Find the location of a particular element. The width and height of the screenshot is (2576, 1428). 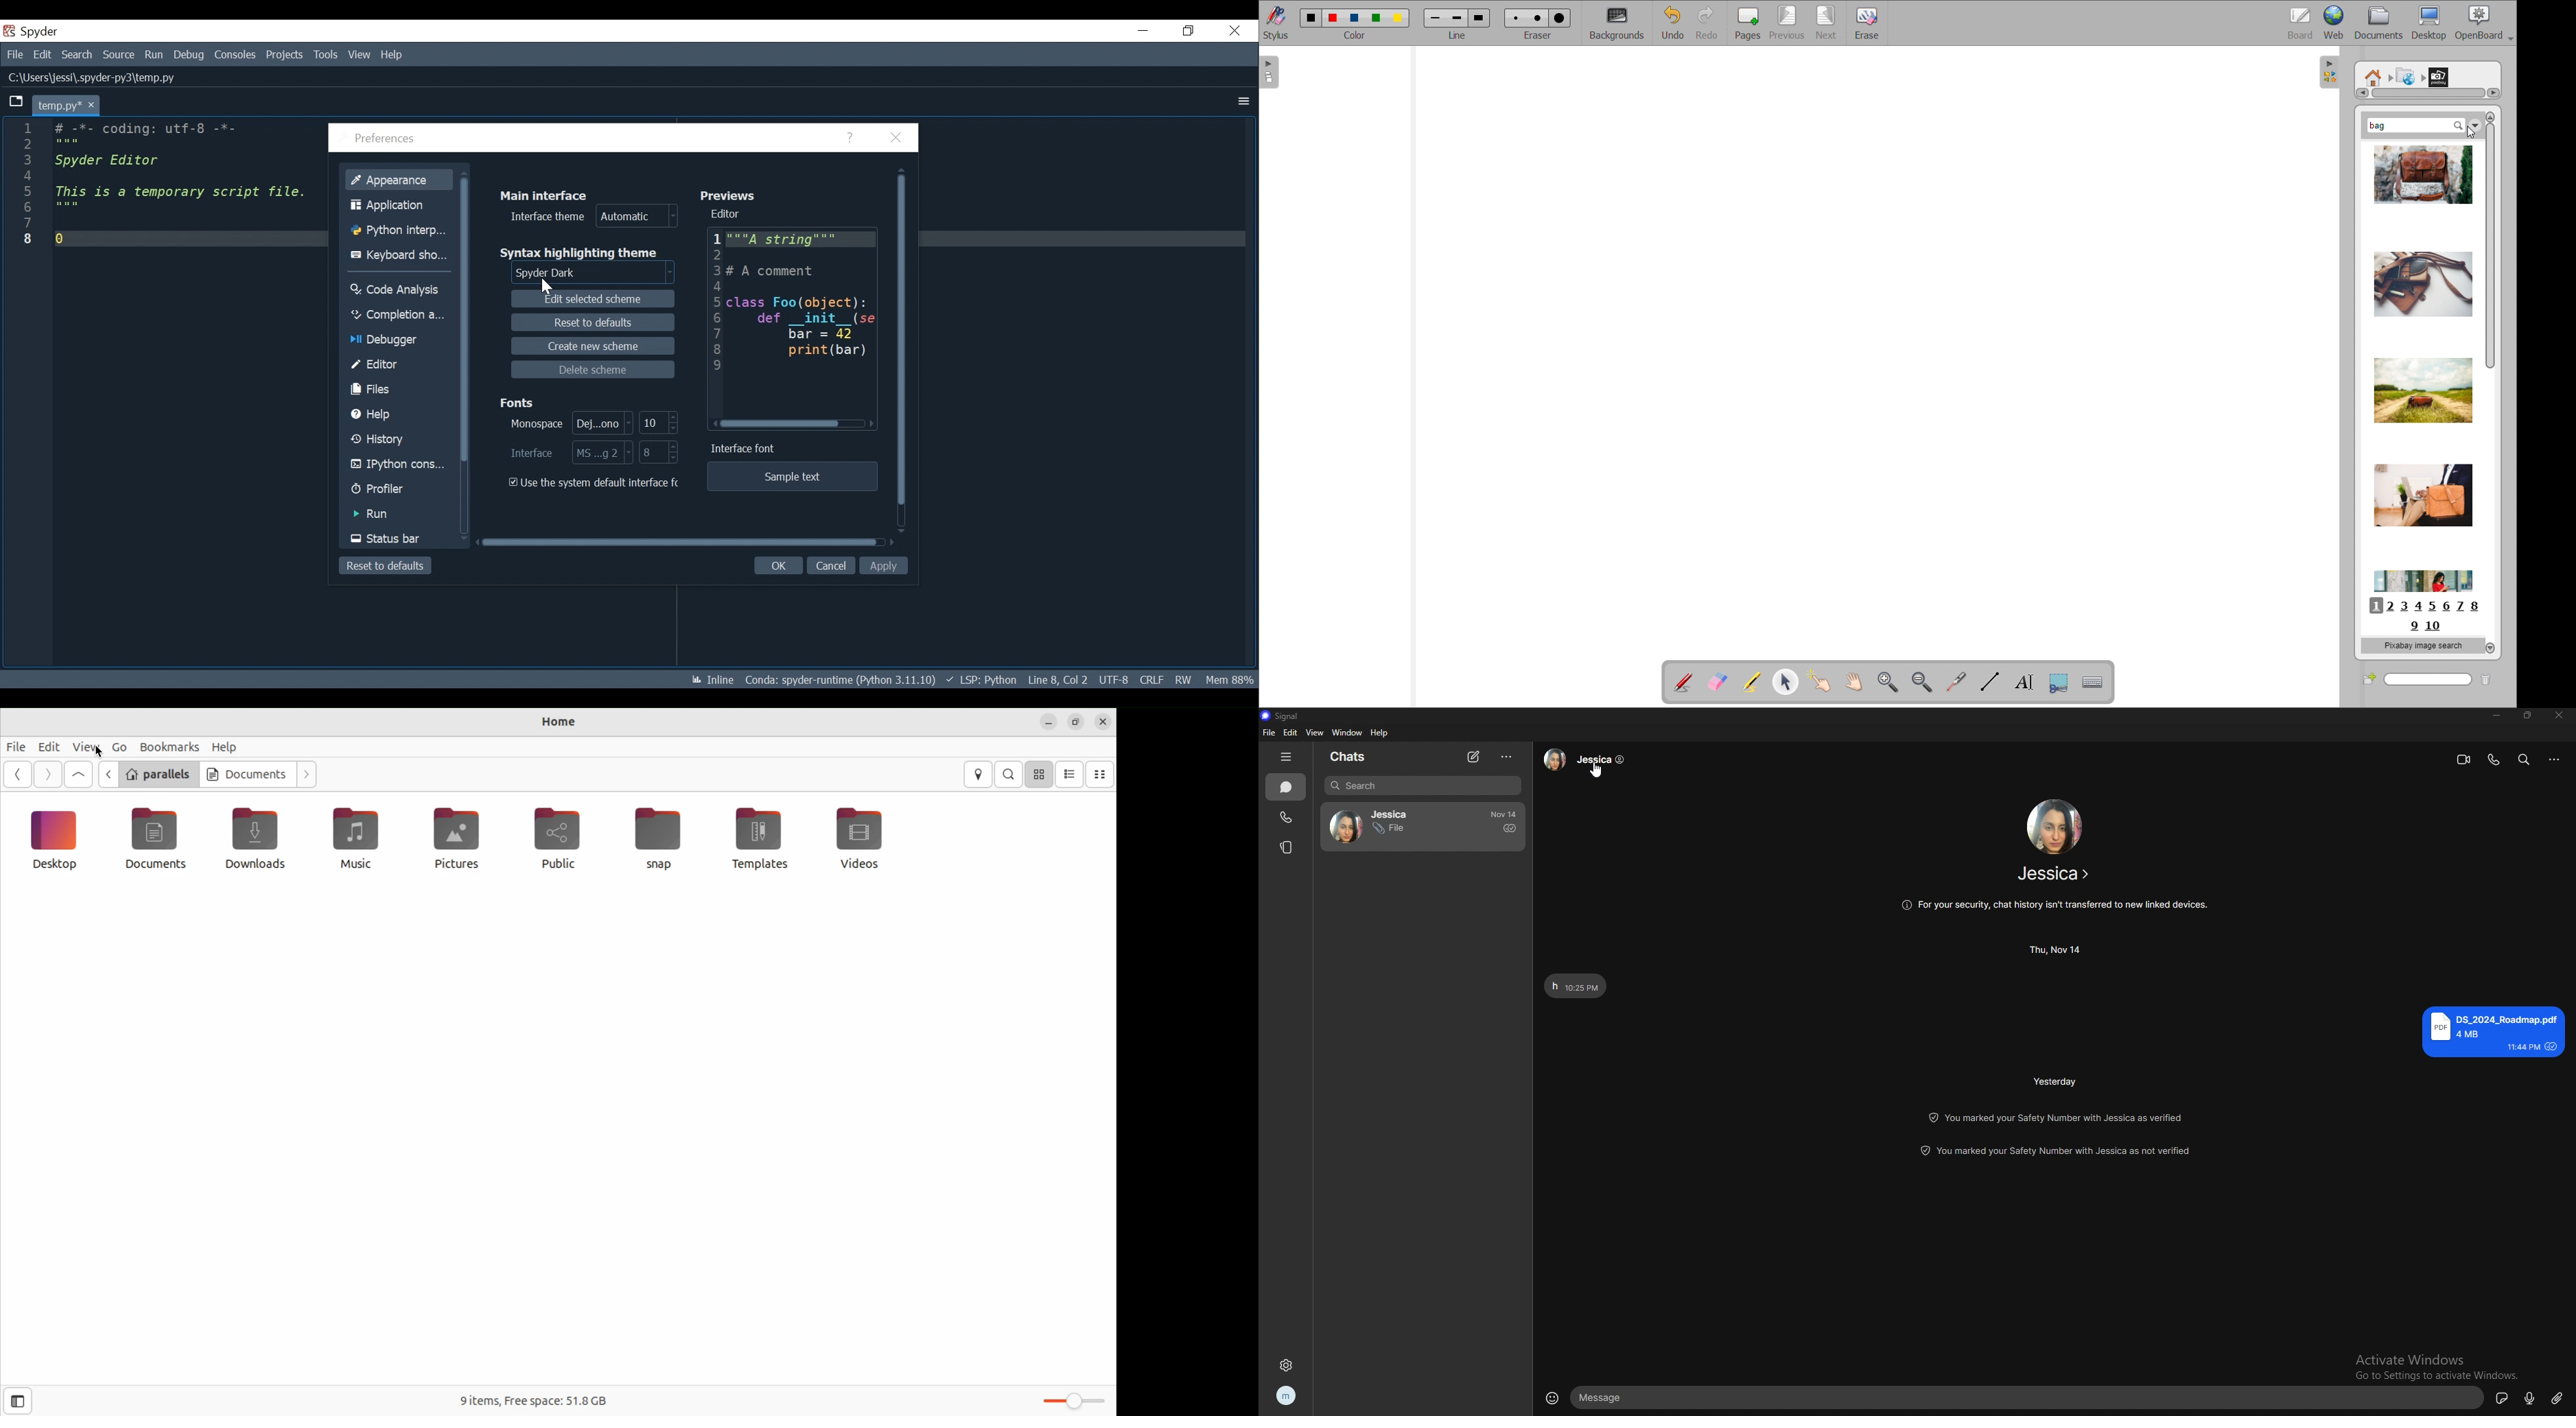

Files is located at coordinates (401, 389).